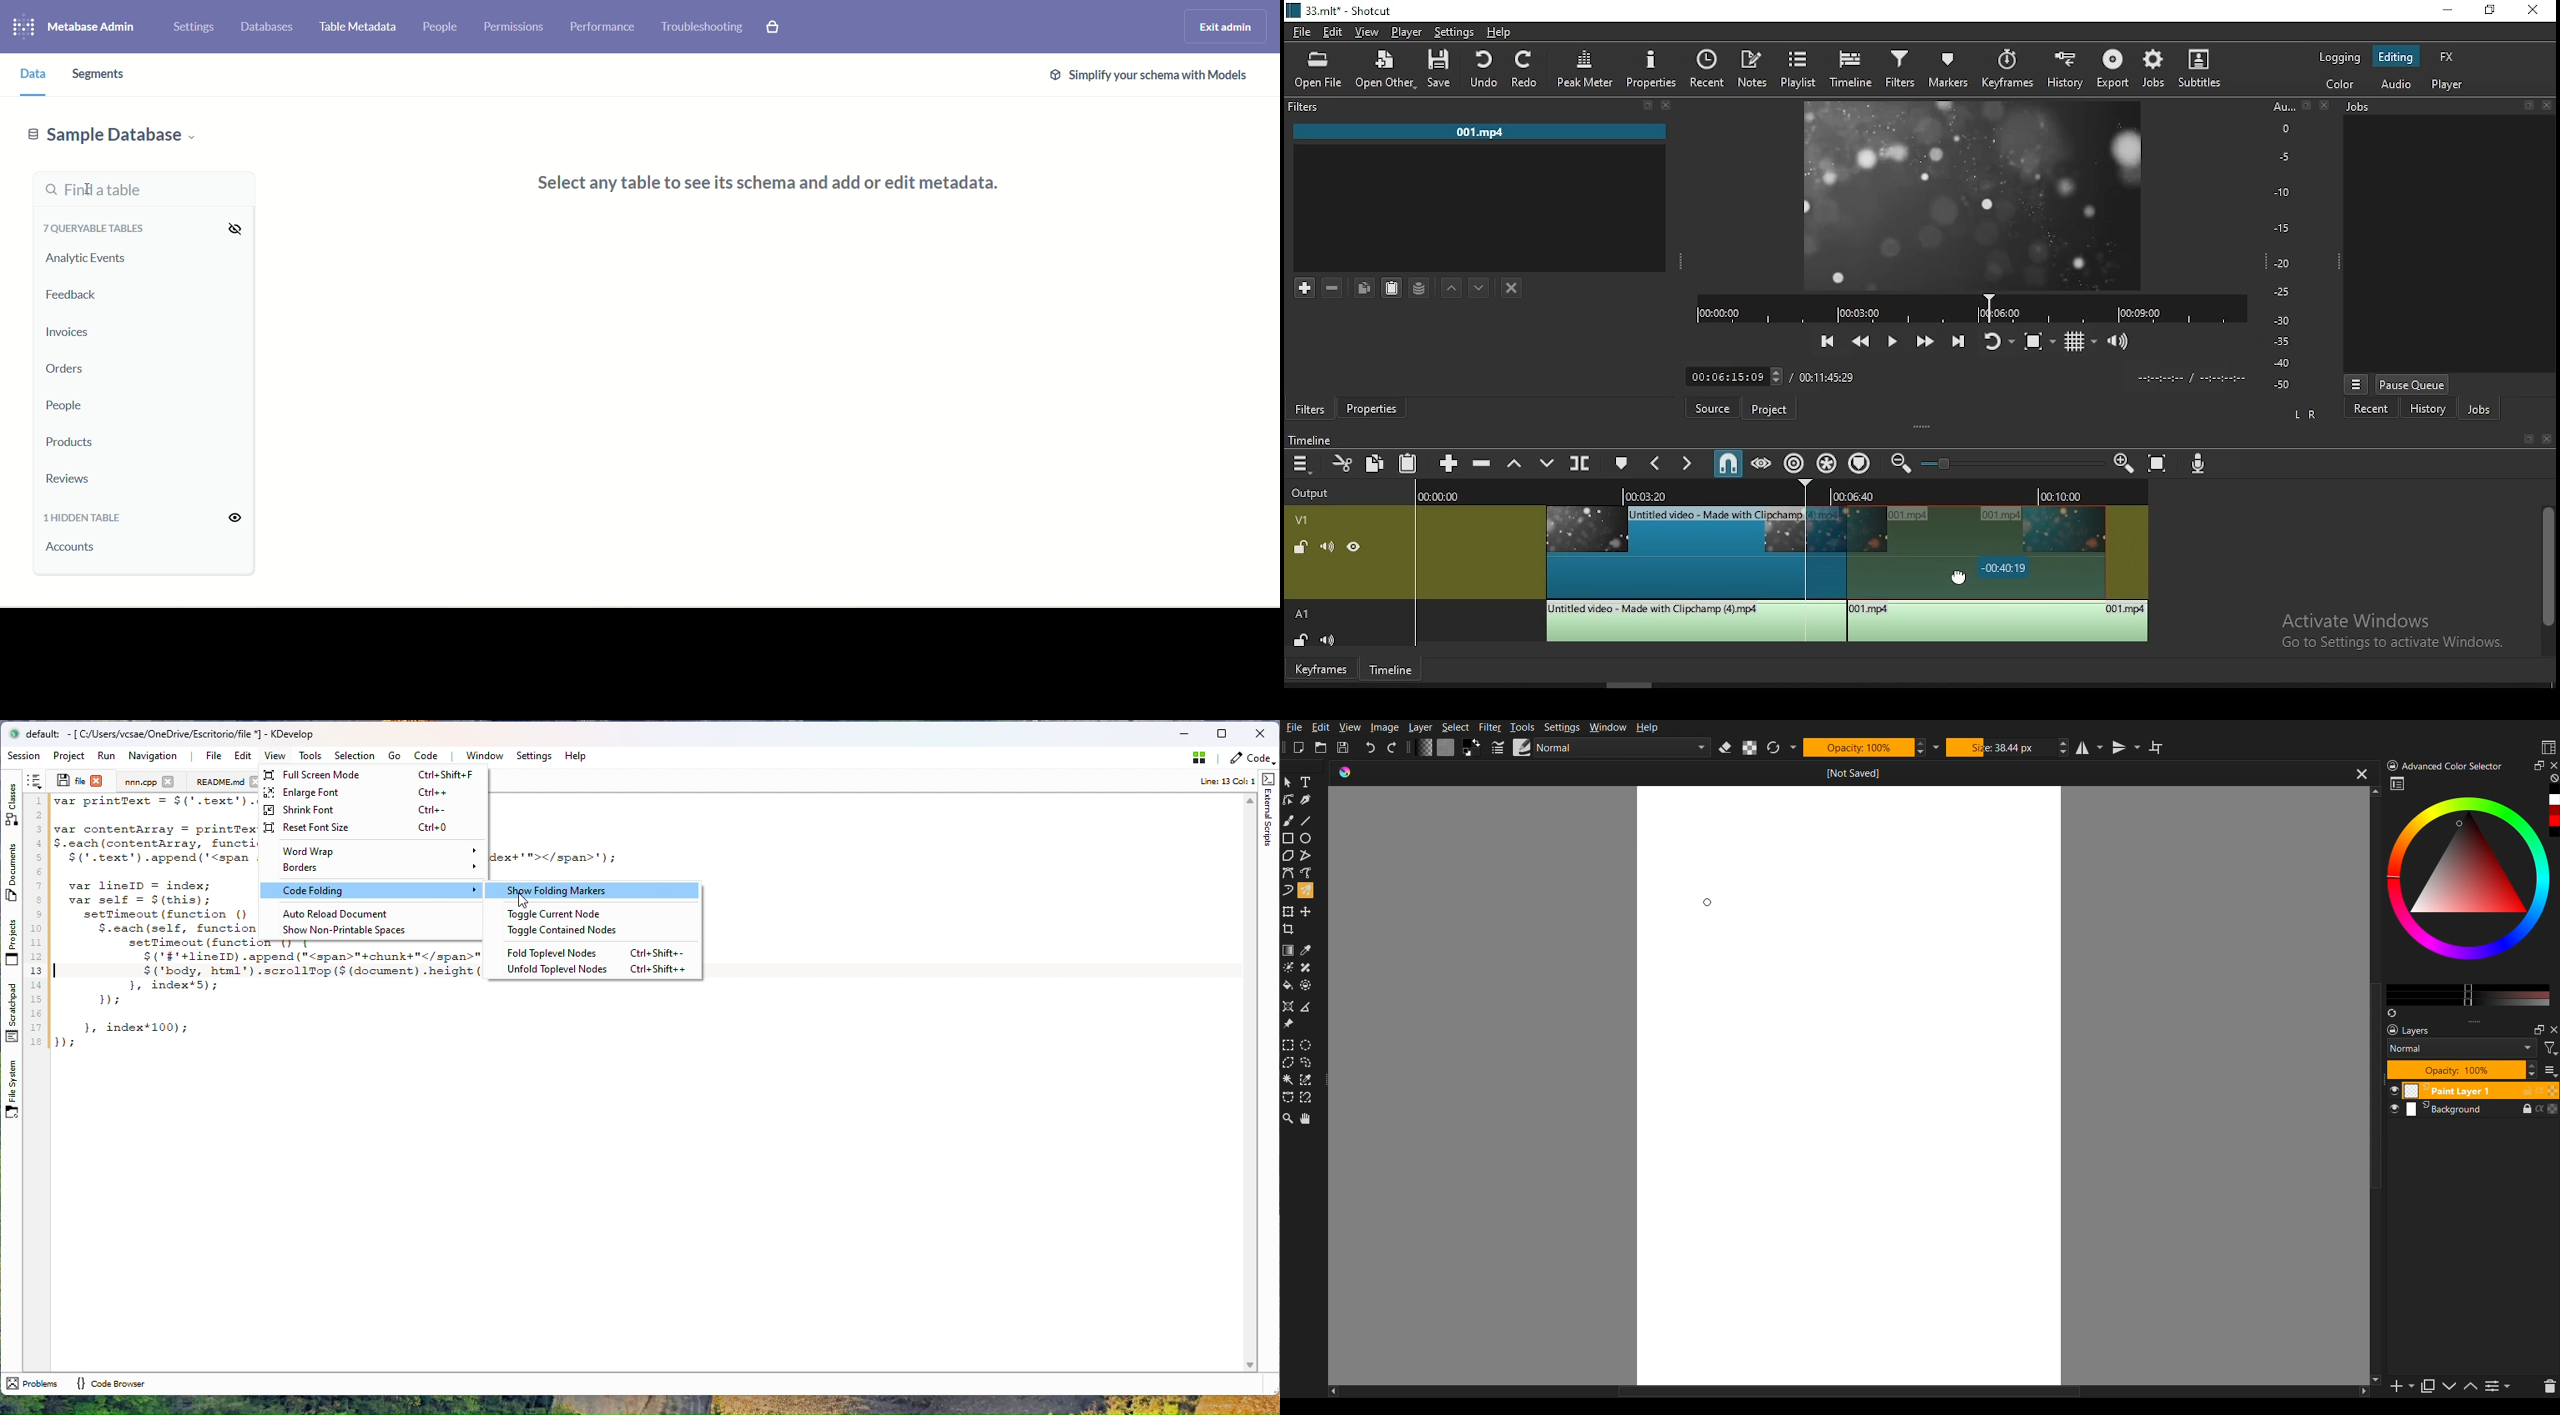  What do you see at coordinates (369, 828) in the screenshot?
I see `Reset Font Size` at bounding box center [369, 828].